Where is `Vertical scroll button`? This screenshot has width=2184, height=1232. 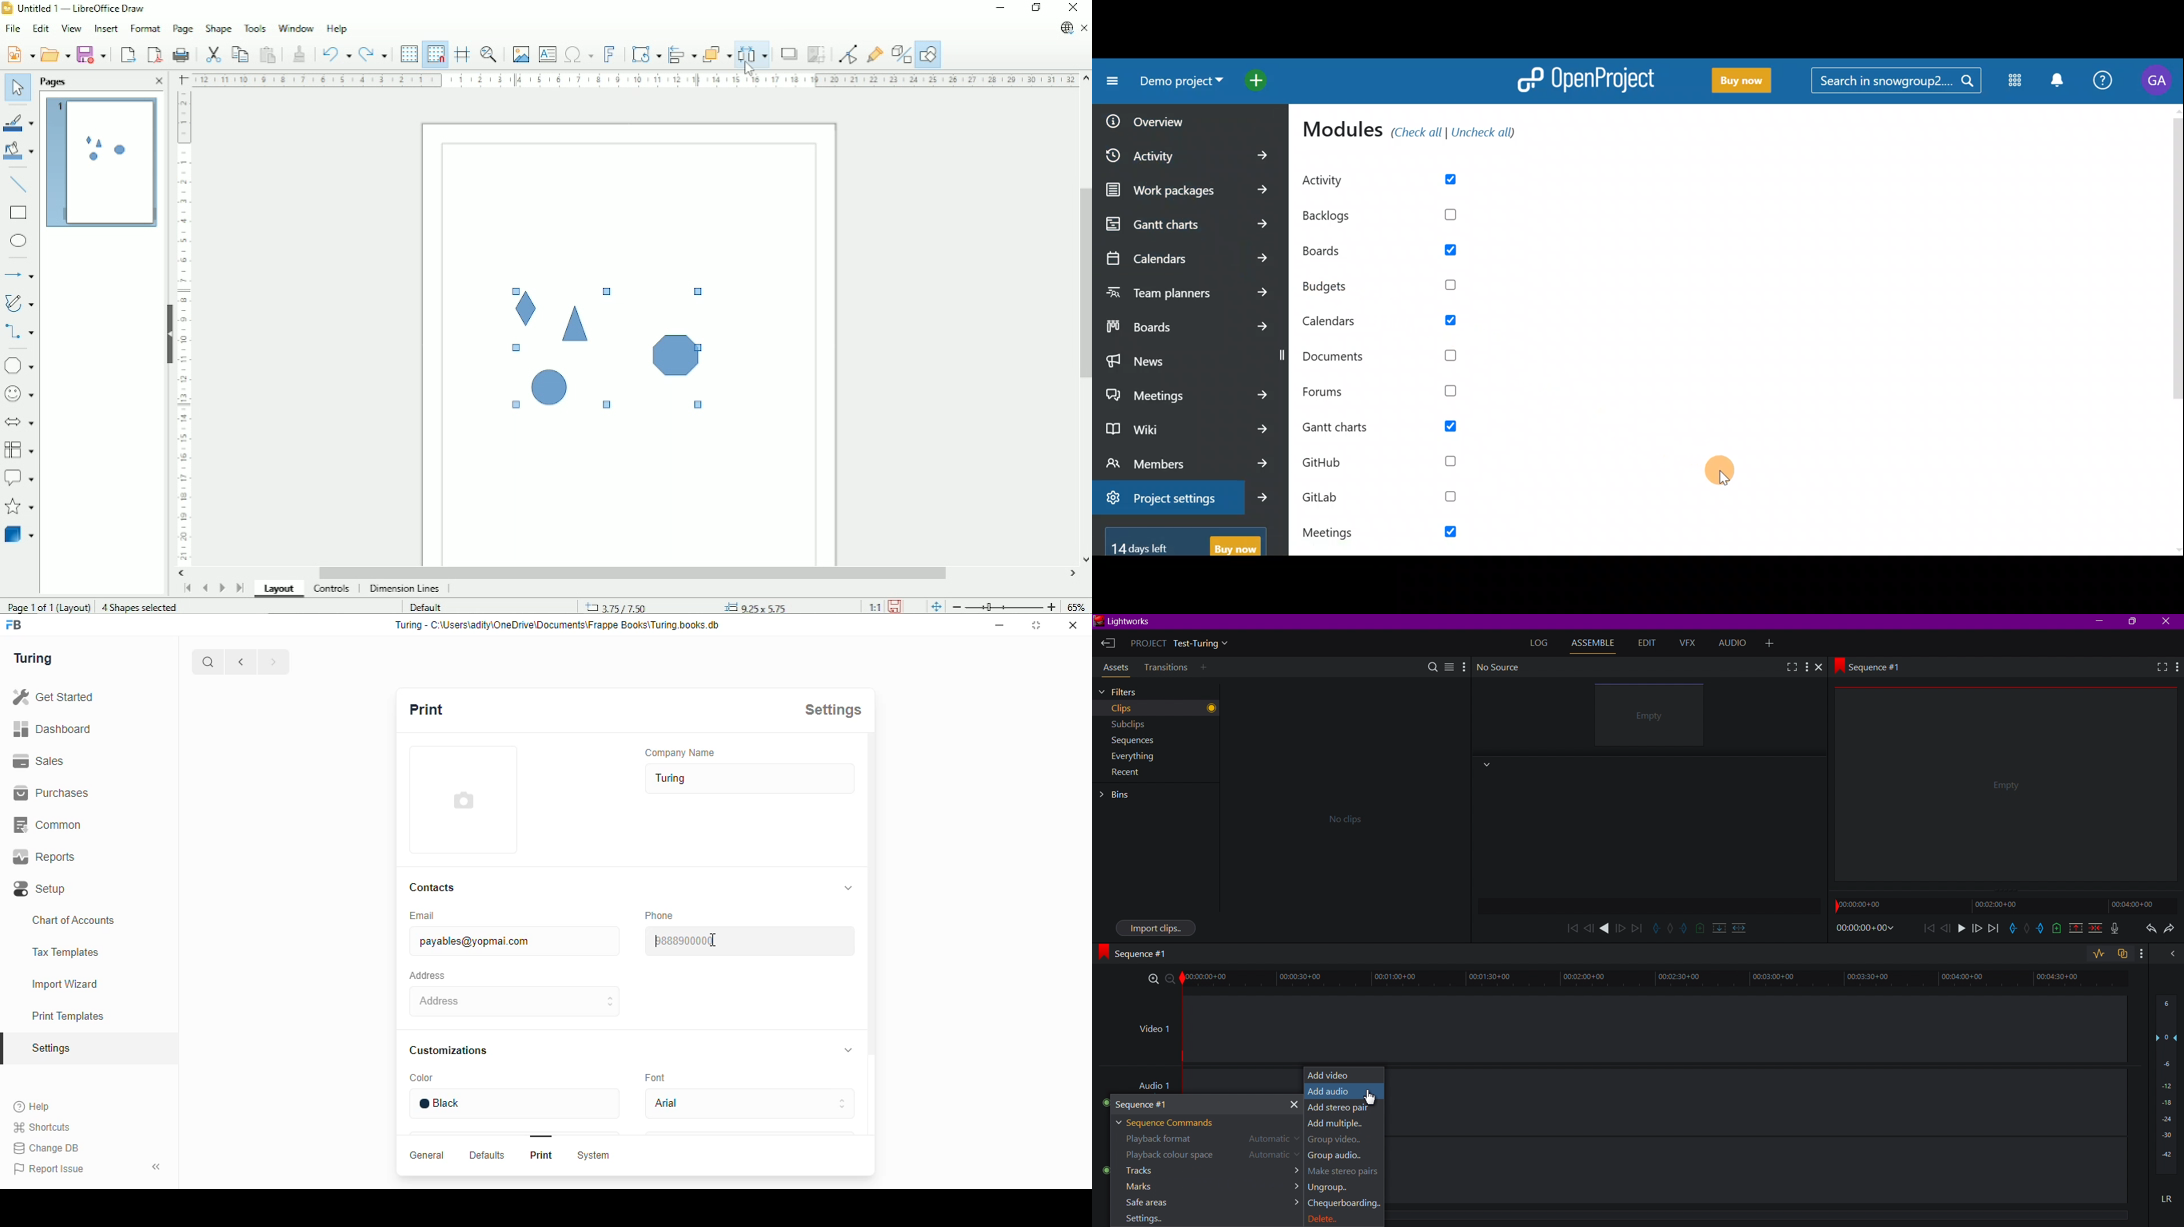
Vertical scroll button is located at coordinates (1085, 79).